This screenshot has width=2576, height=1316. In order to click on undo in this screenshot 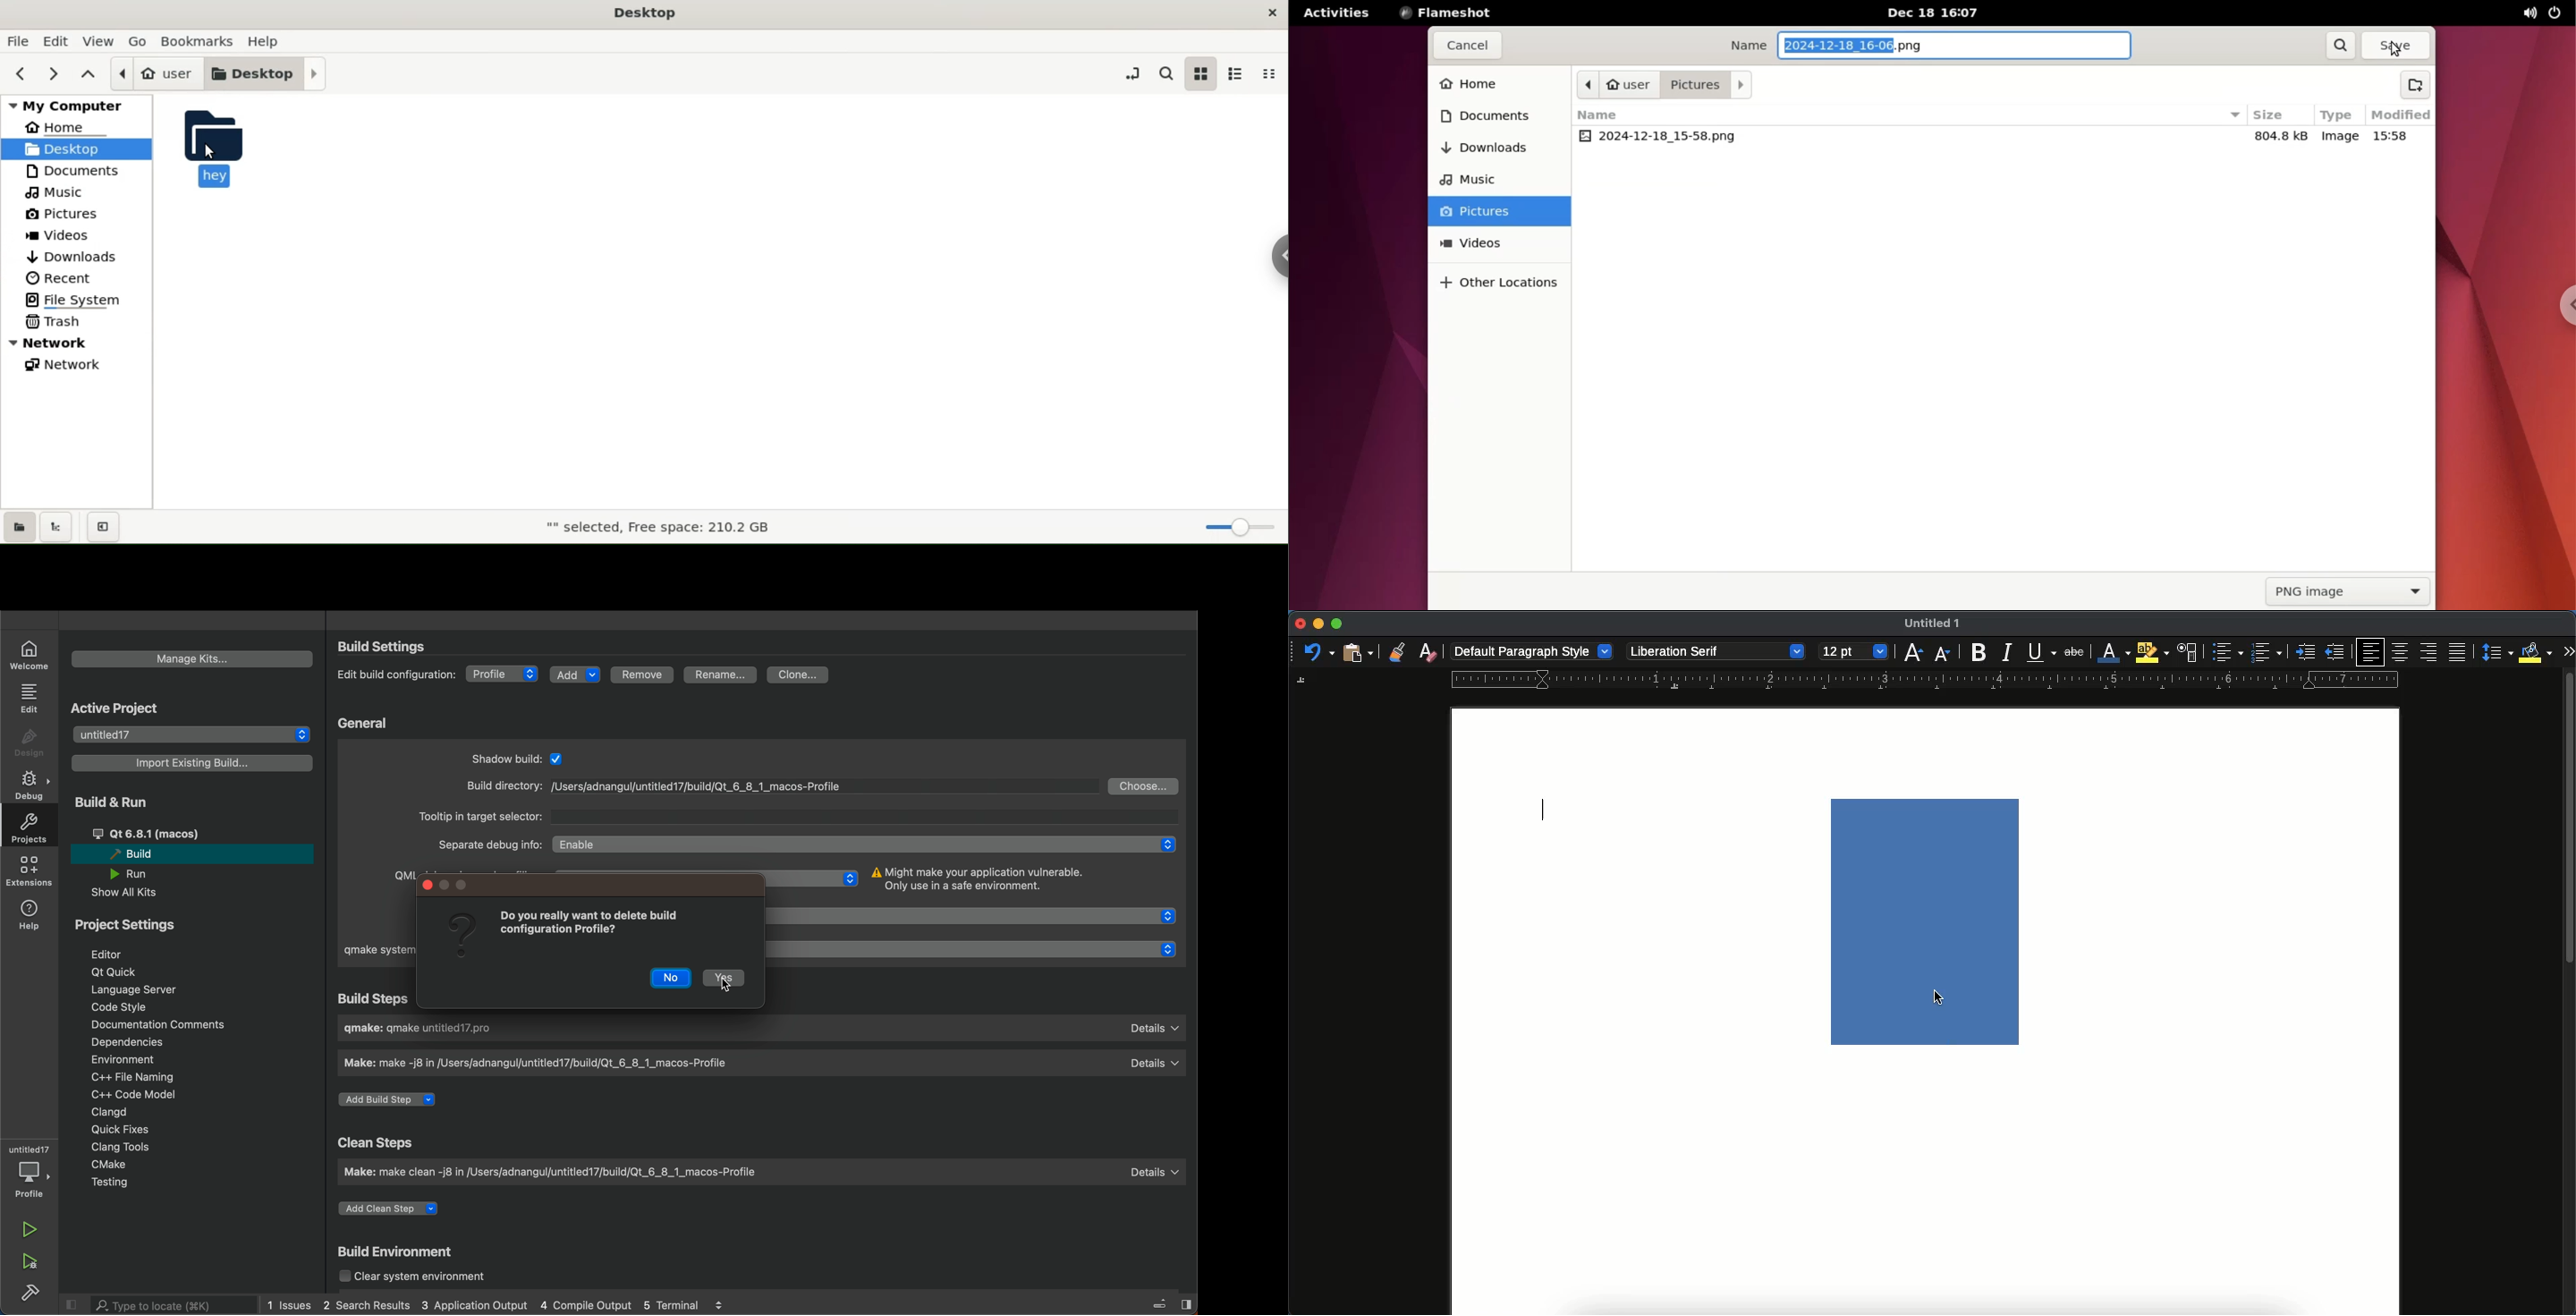, I will do `click(1316, 652)`.